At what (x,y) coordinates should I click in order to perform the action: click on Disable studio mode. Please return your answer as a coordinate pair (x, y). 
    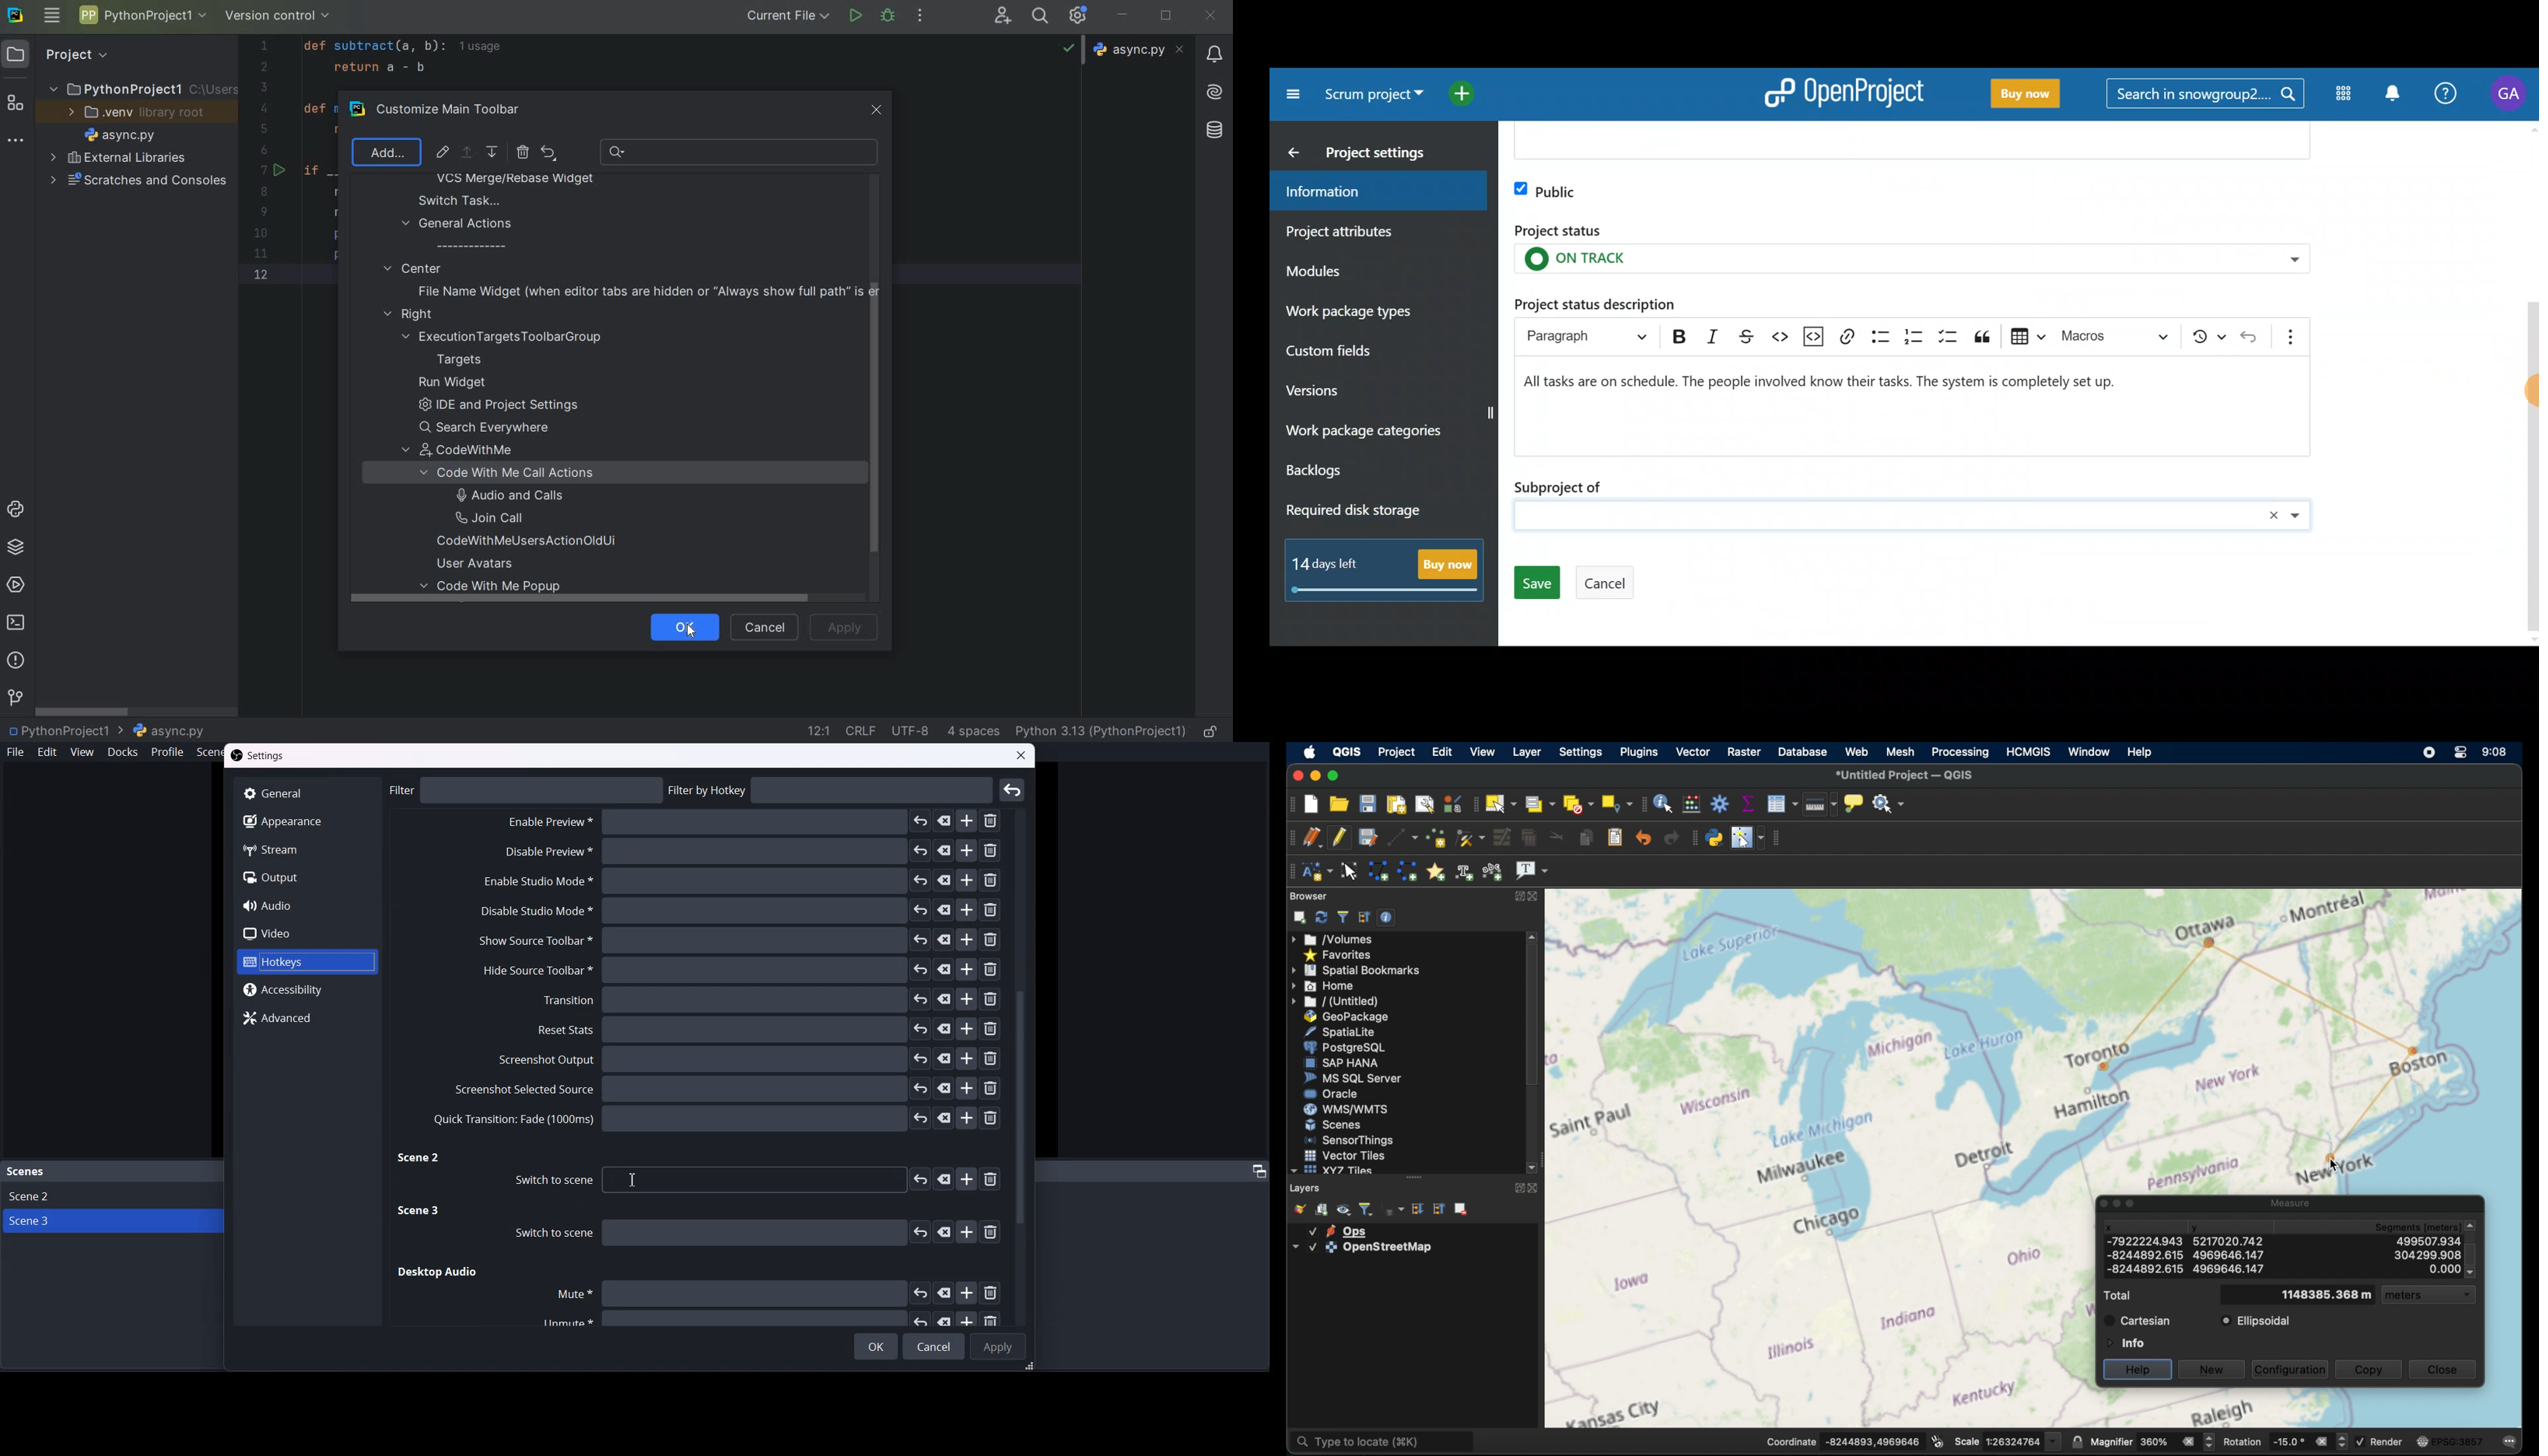
    Looking at the image, I should click on (739, 911).